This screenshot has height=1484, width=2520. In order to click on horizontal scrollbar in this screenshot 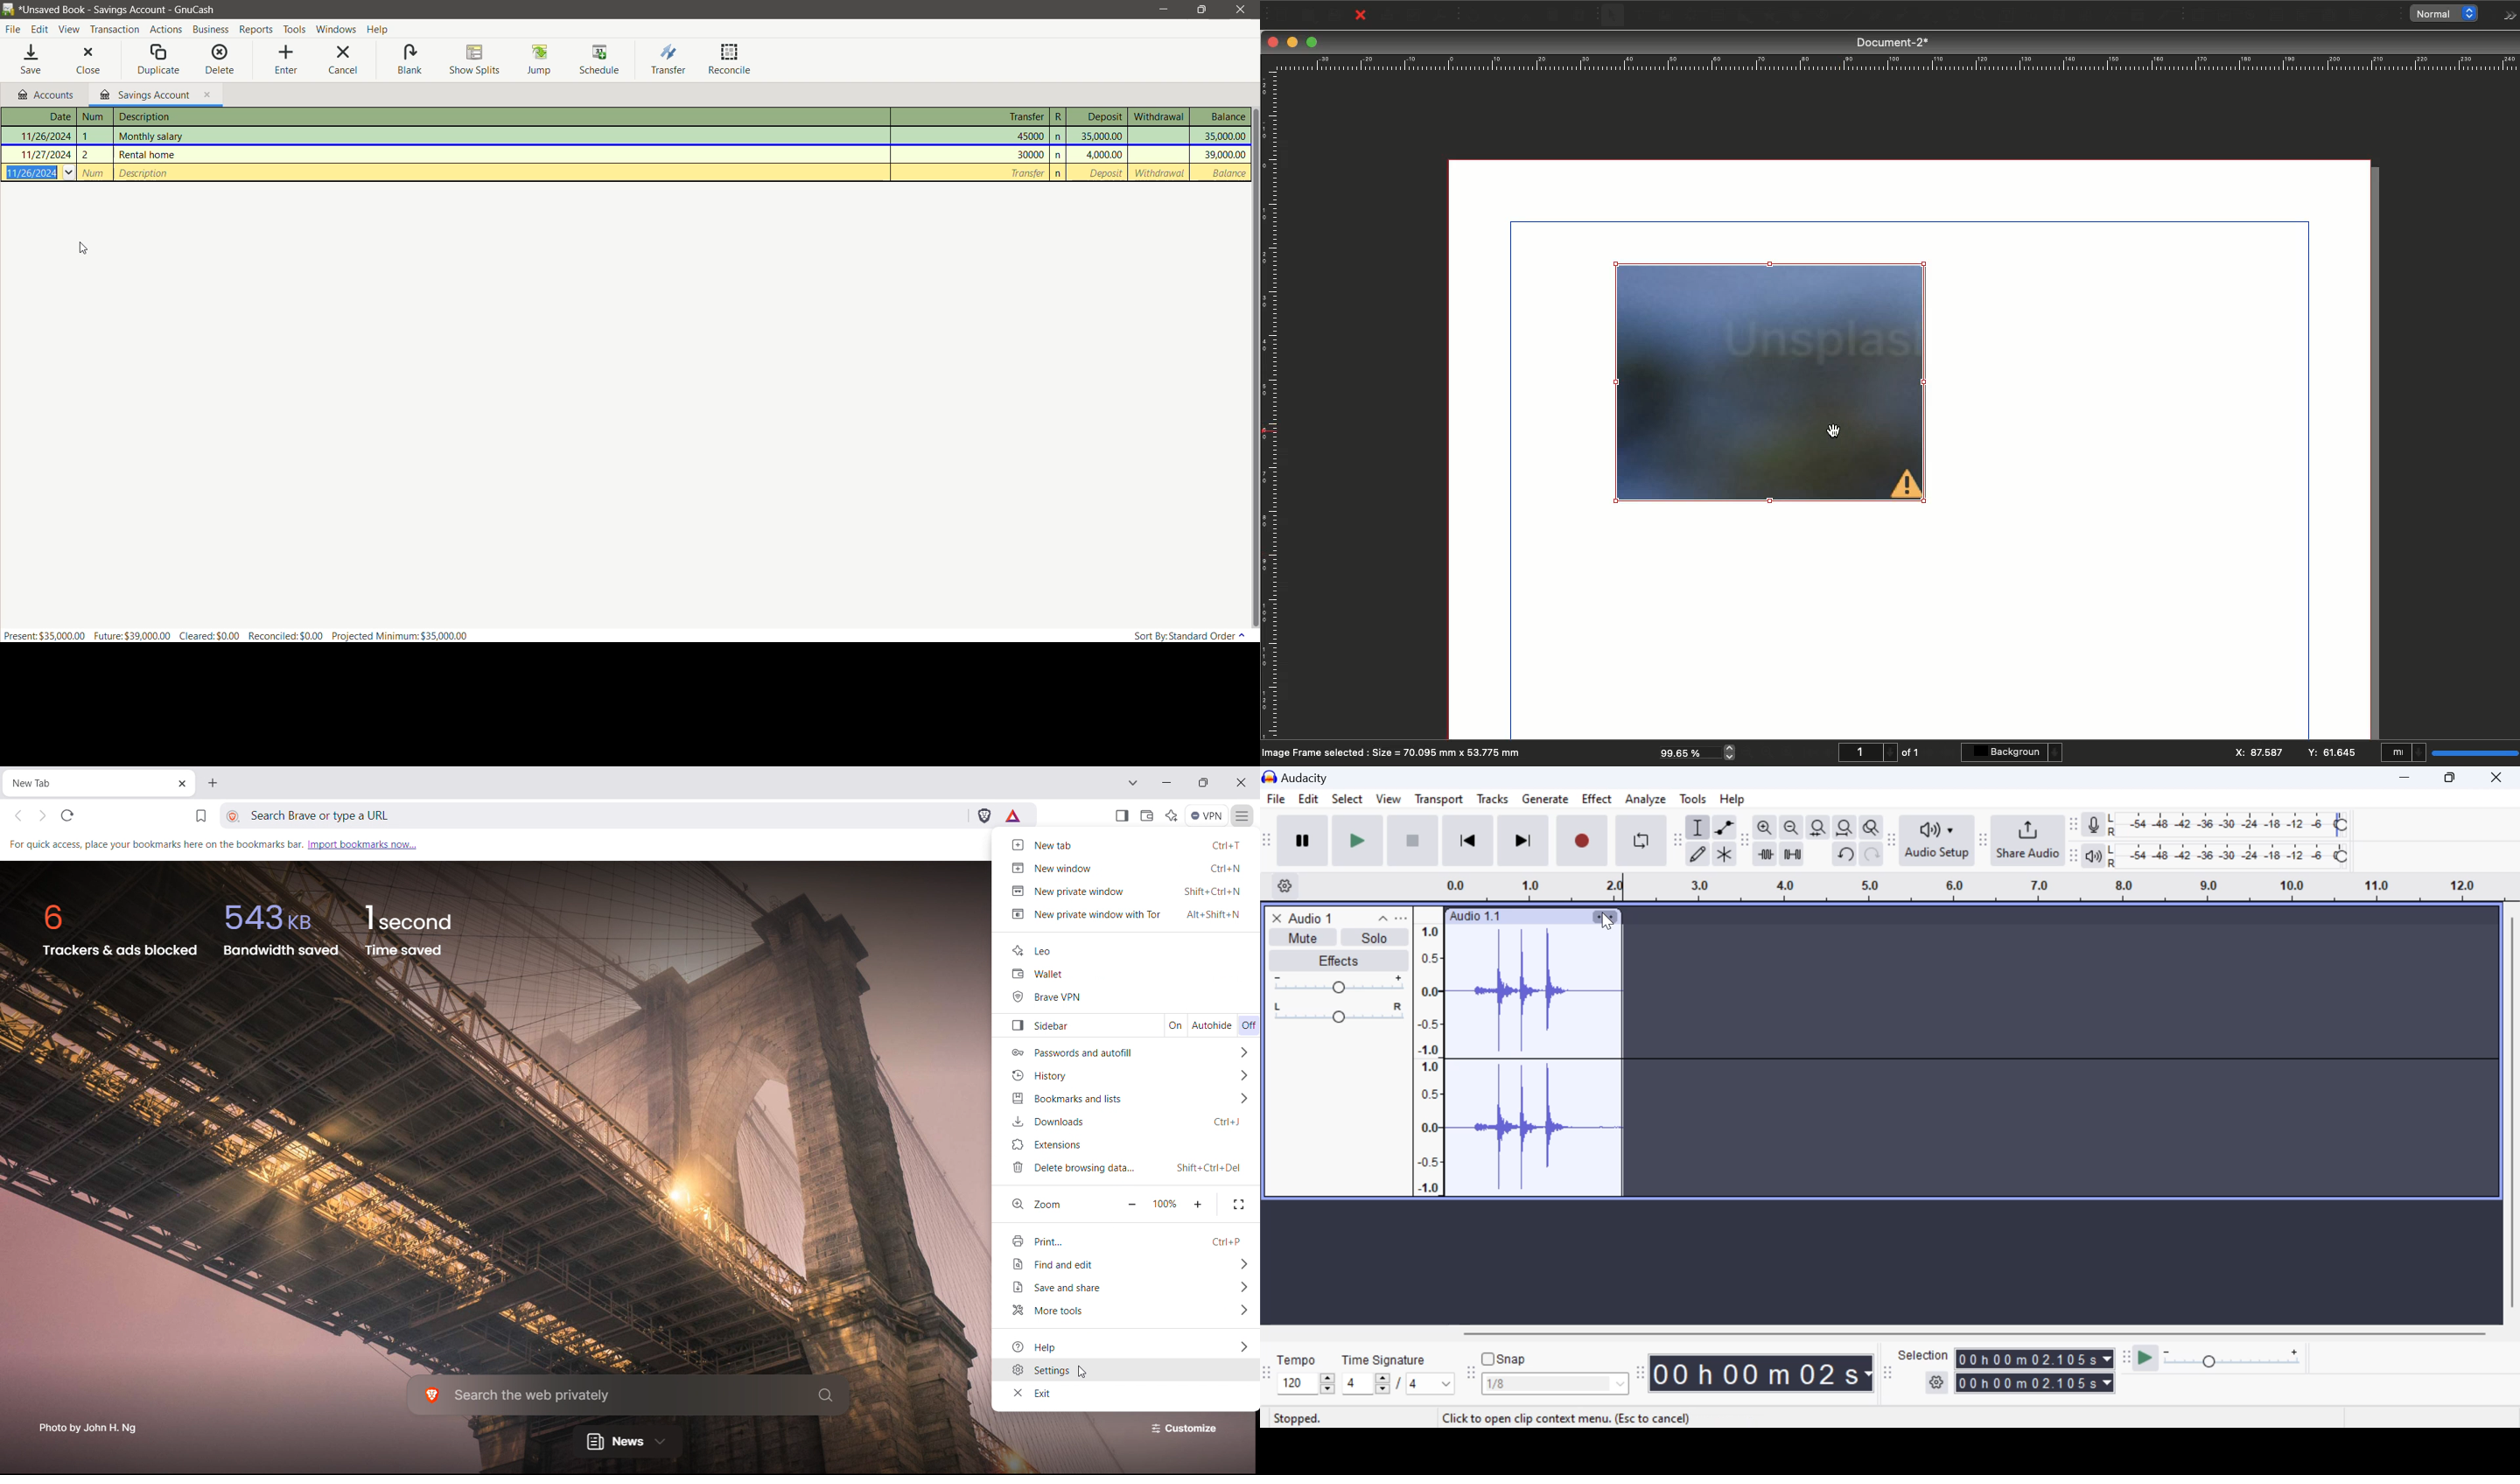, I will do `click(1987, 1331)`.